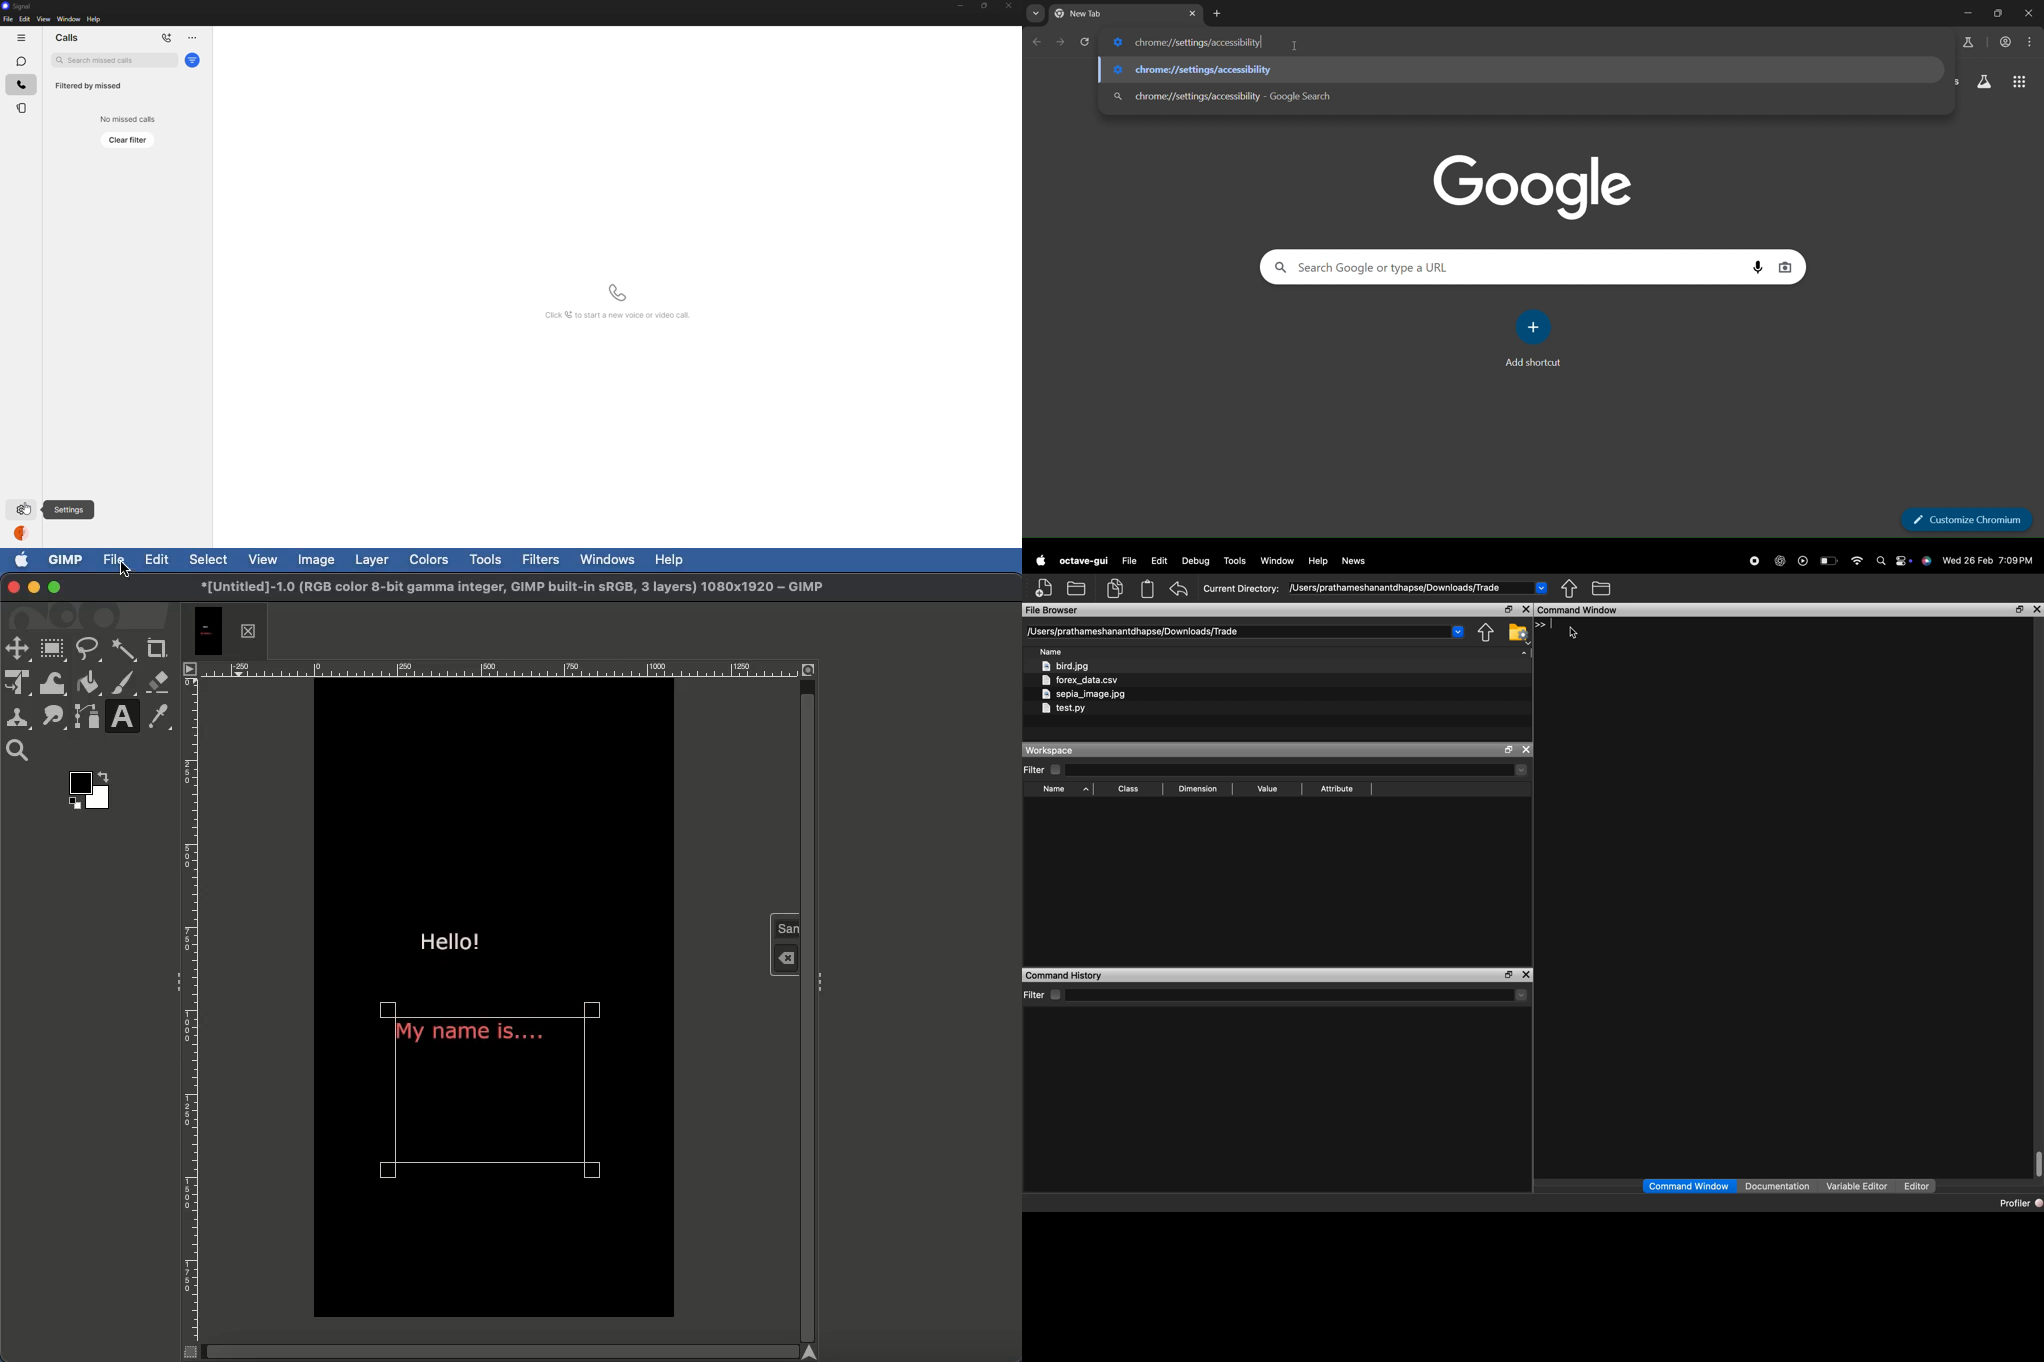 The height and width of the screenshot is (1372, 2044). What do you see at coordinates (1376, 588) in the screenshot?
I see `current directory` at bounding box center [1376, 588].